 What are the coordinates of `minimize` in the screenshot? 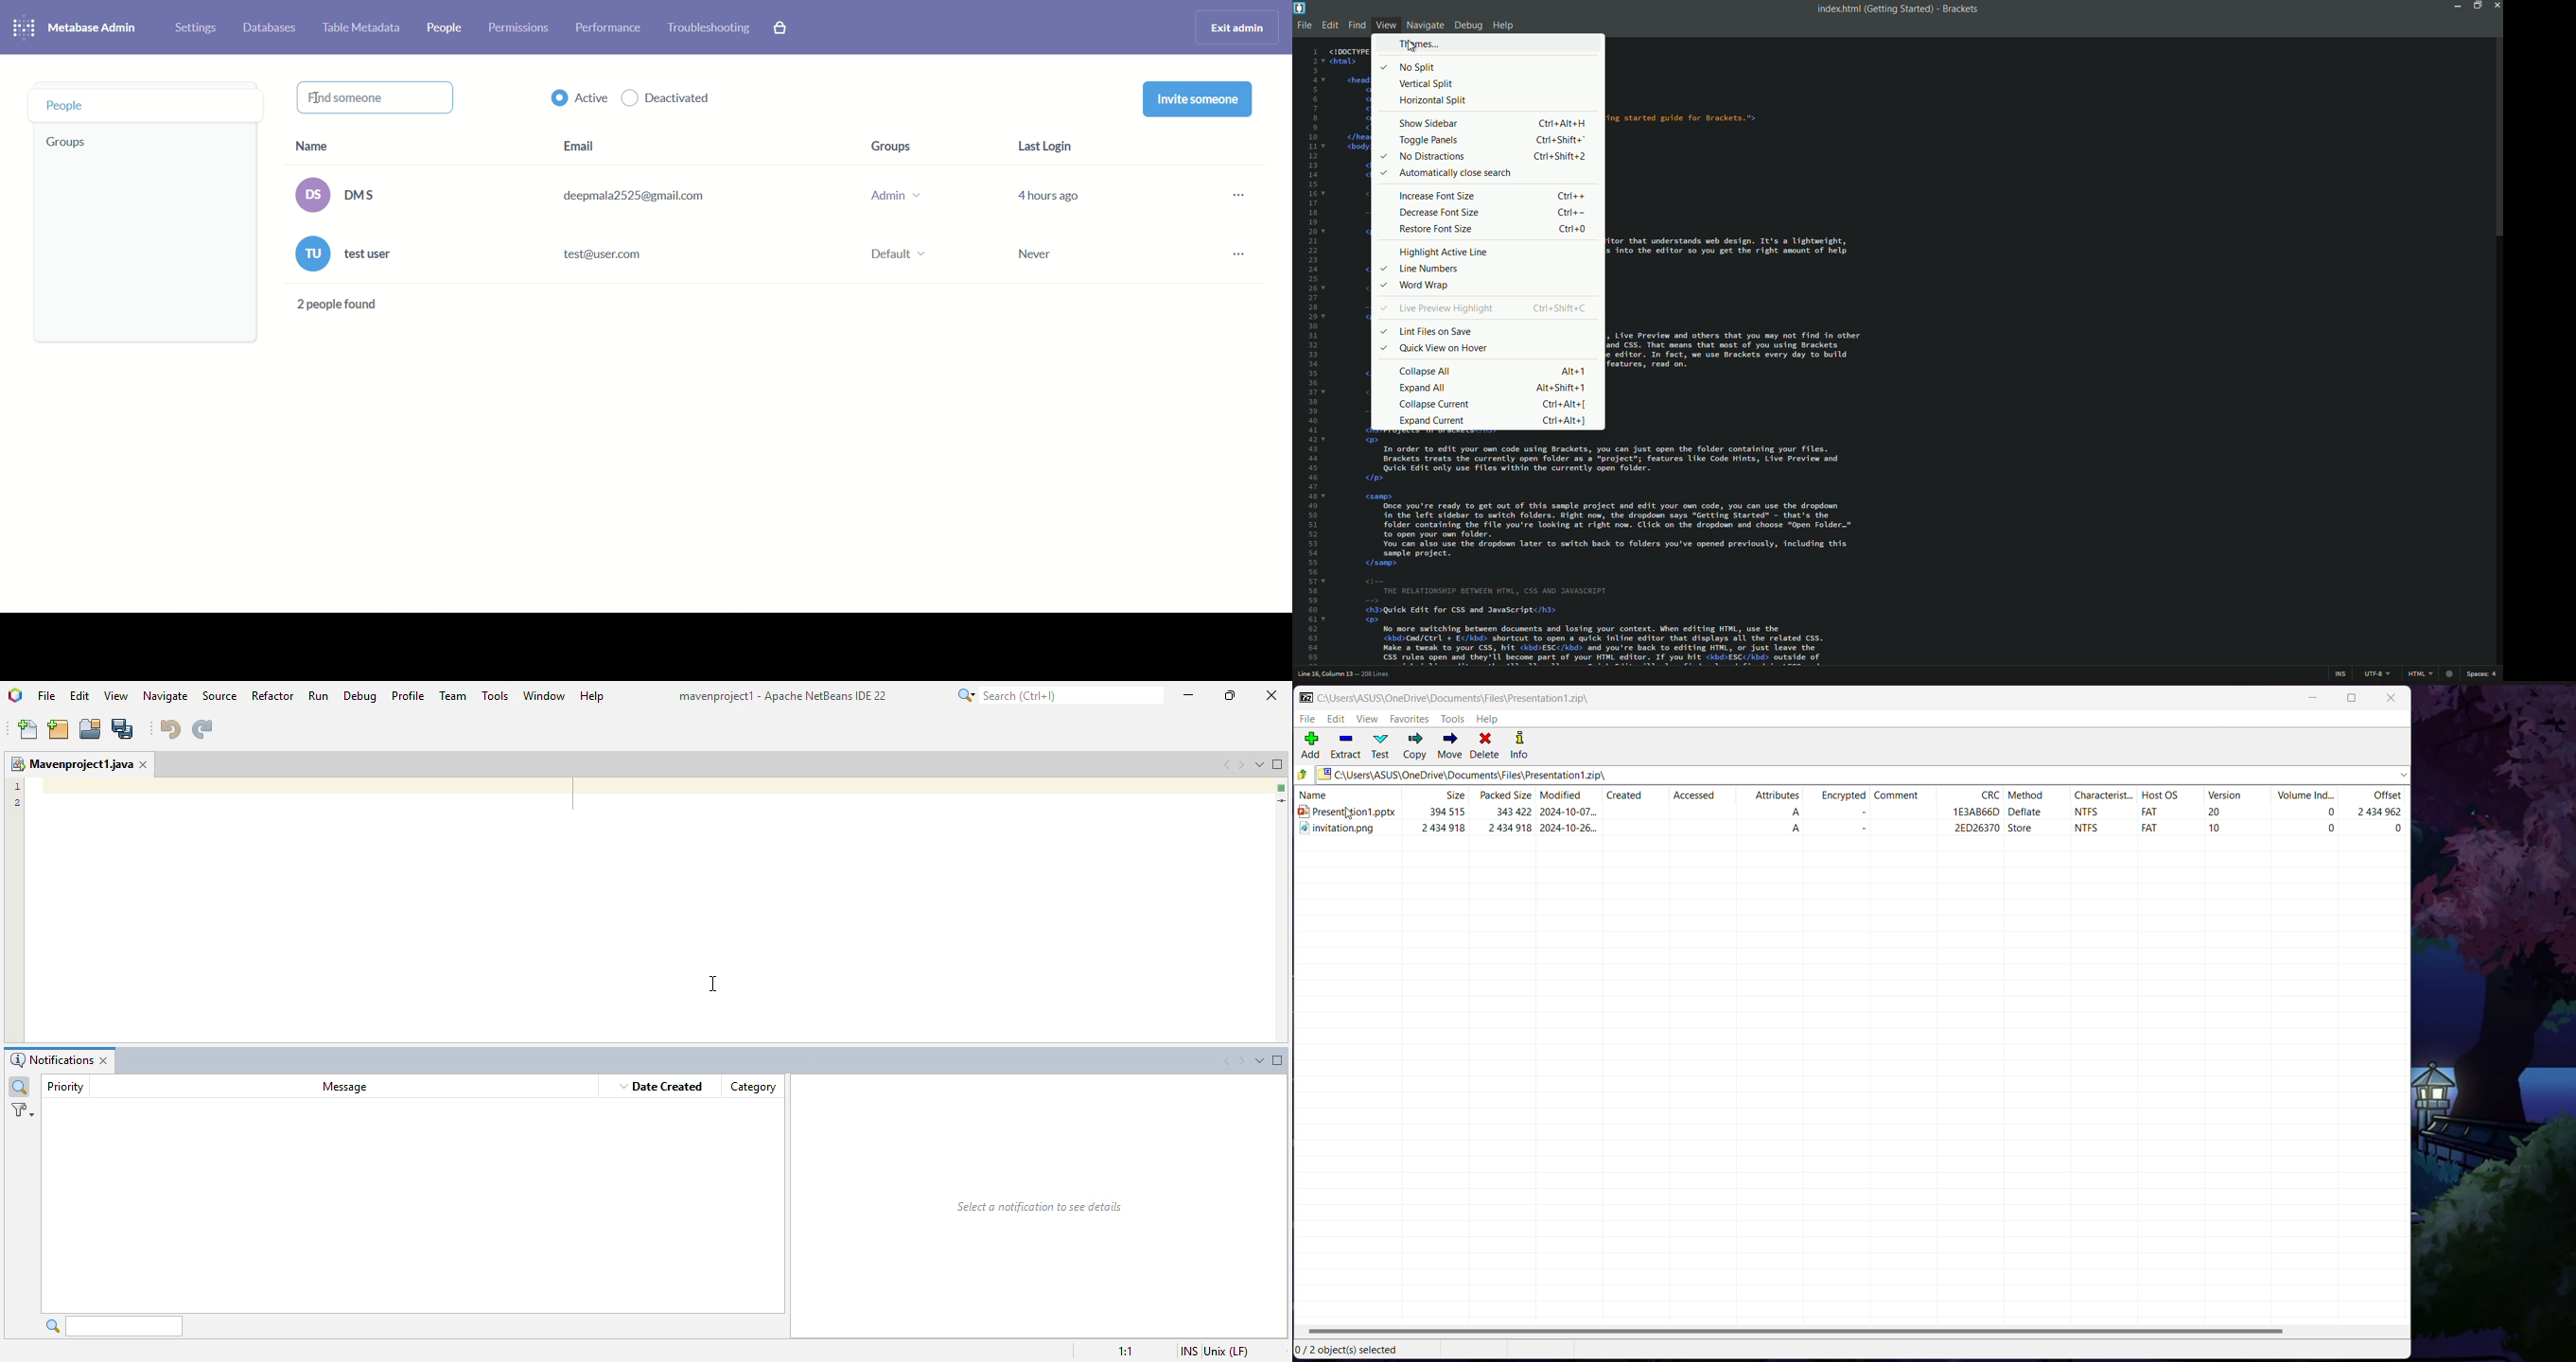 It's located at (2455, 5).